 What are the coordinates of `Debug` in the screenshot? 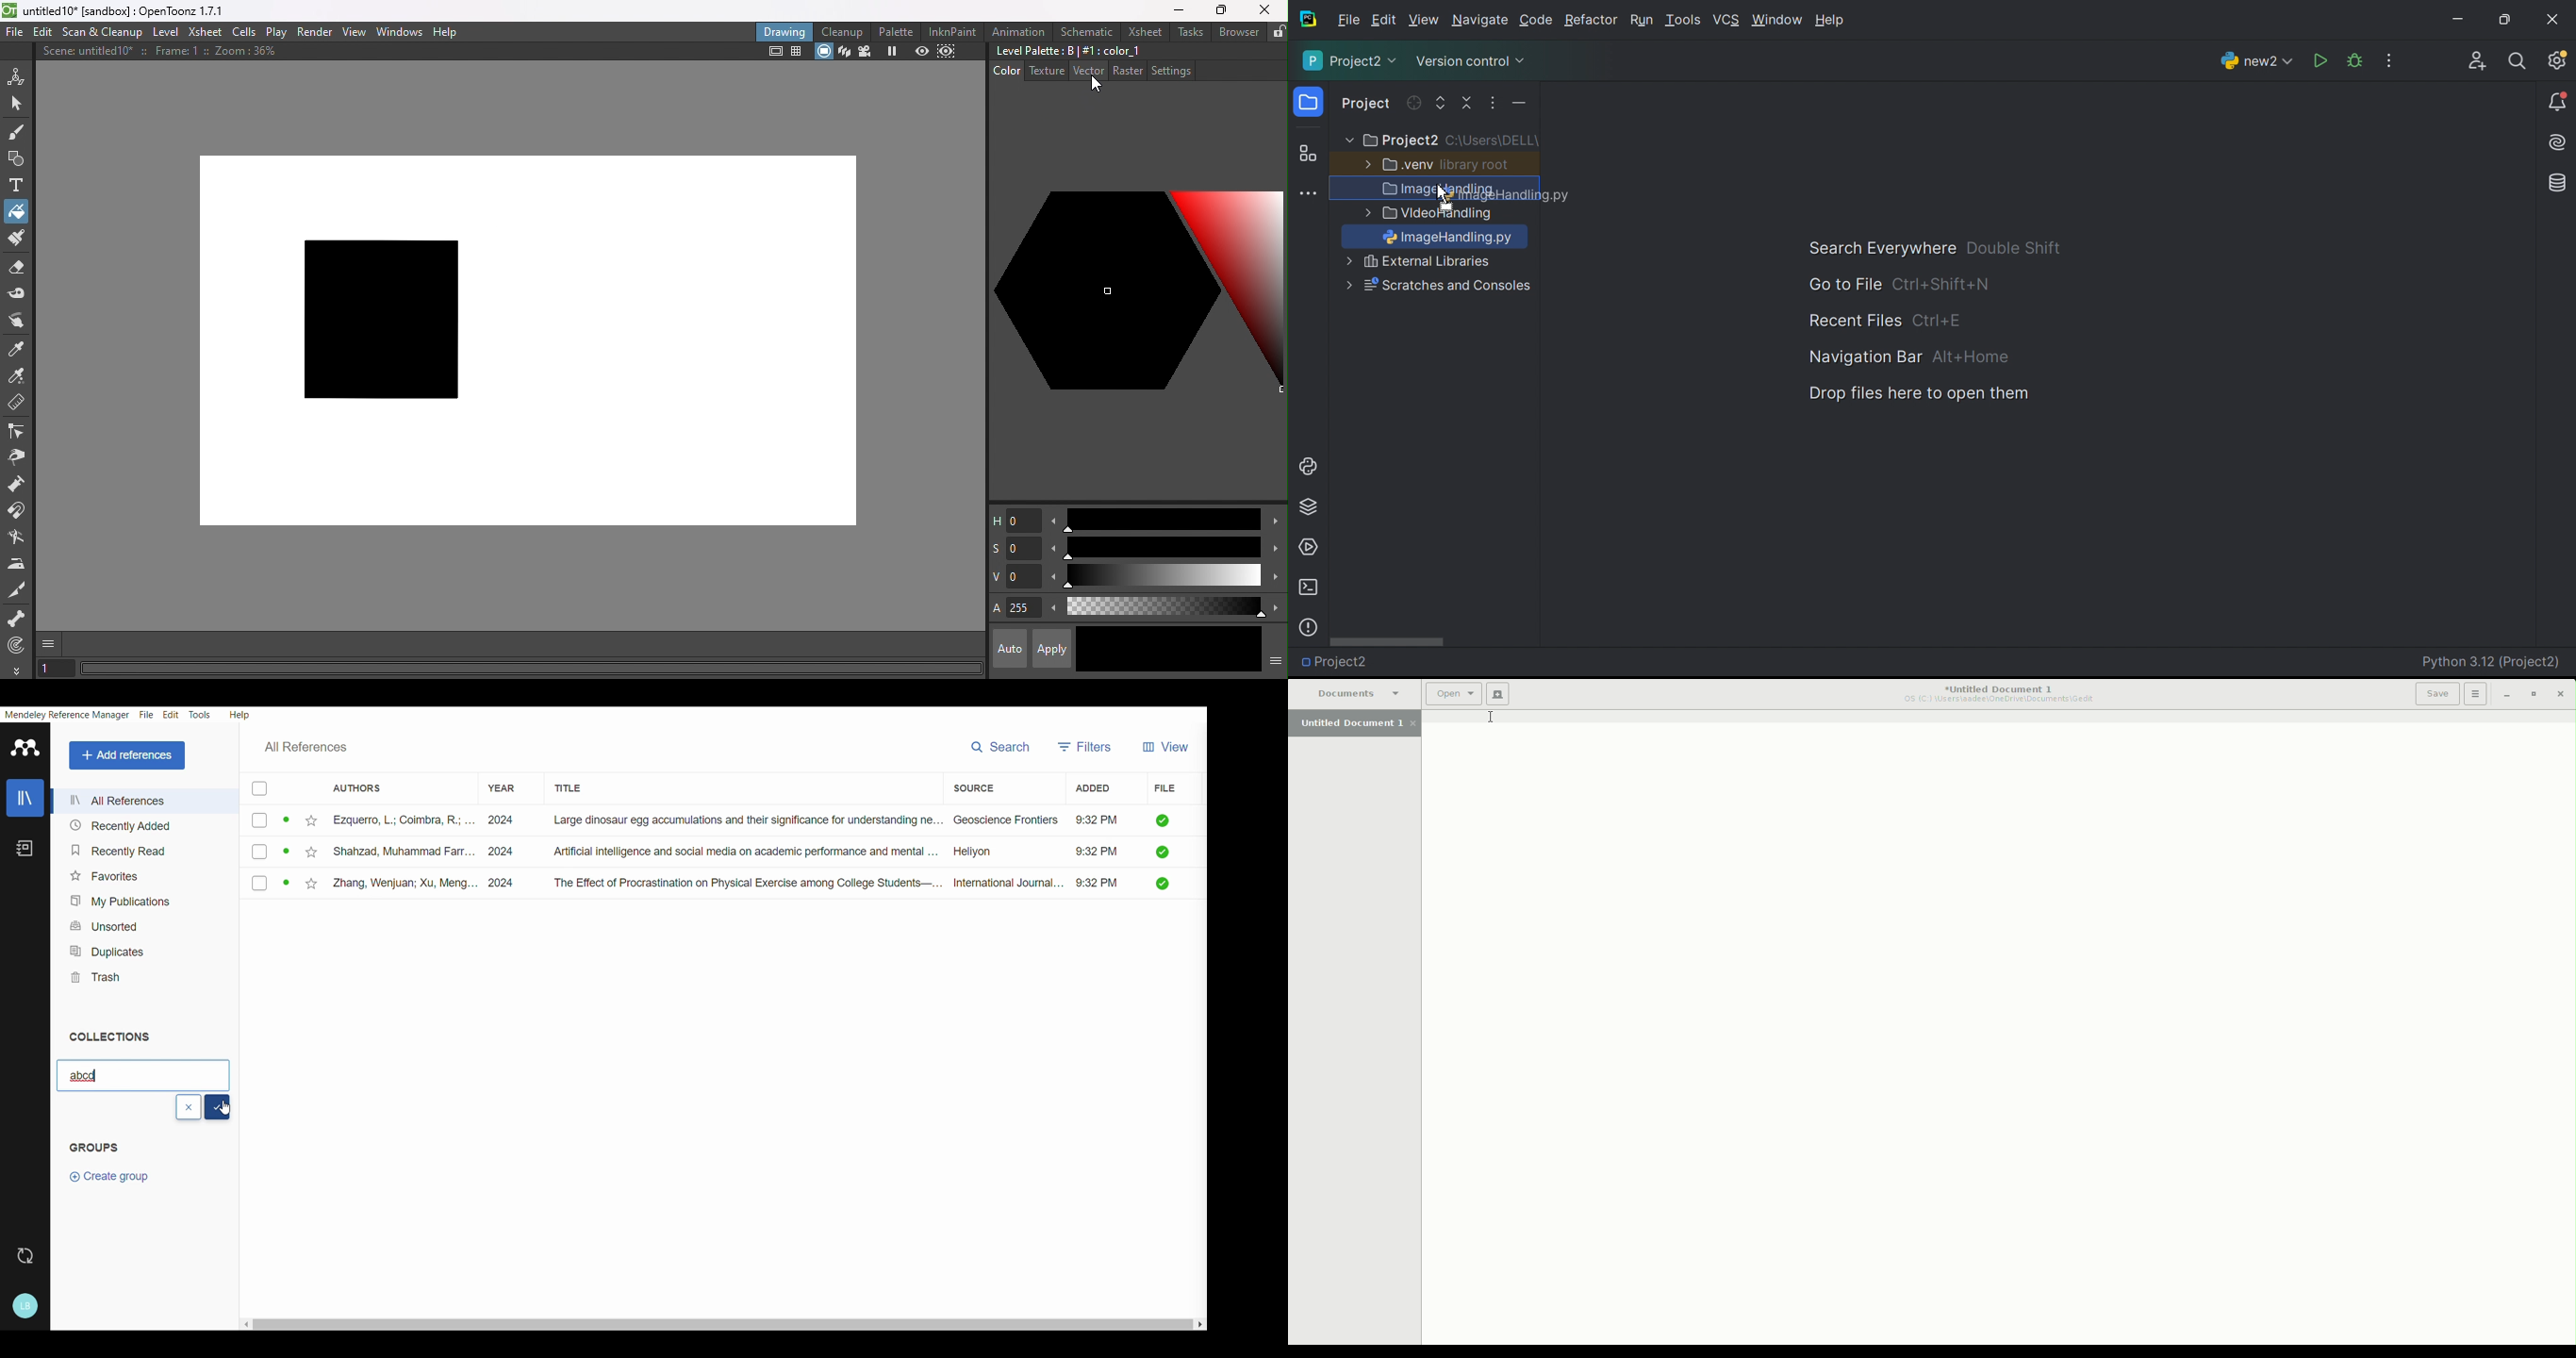 It's located at (2355, 61).